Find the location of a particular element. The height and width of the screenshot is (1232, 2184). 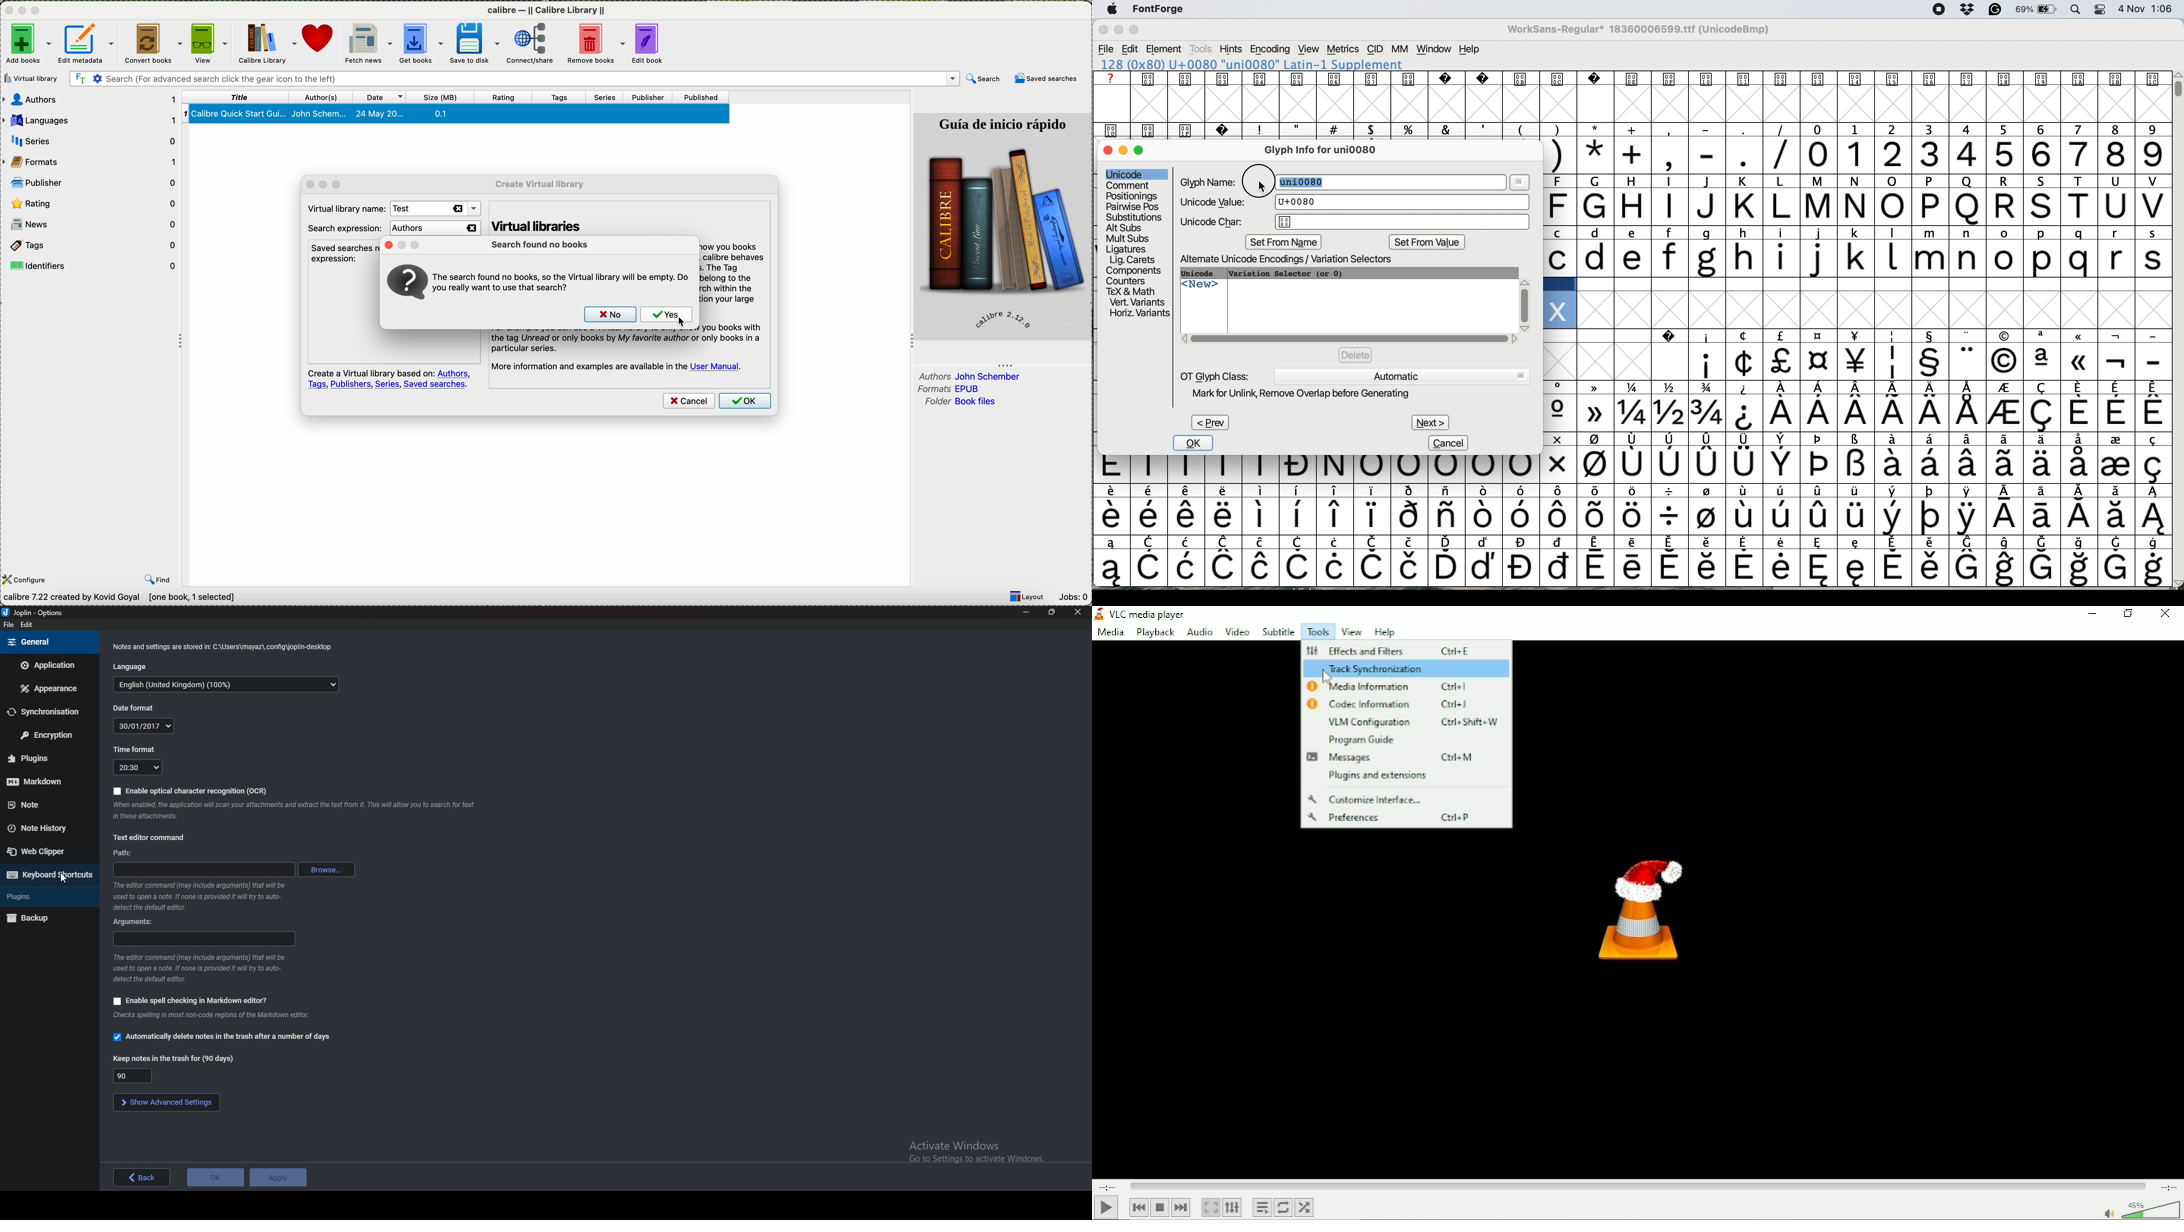

special characters is located at coordinates (1859, 414).